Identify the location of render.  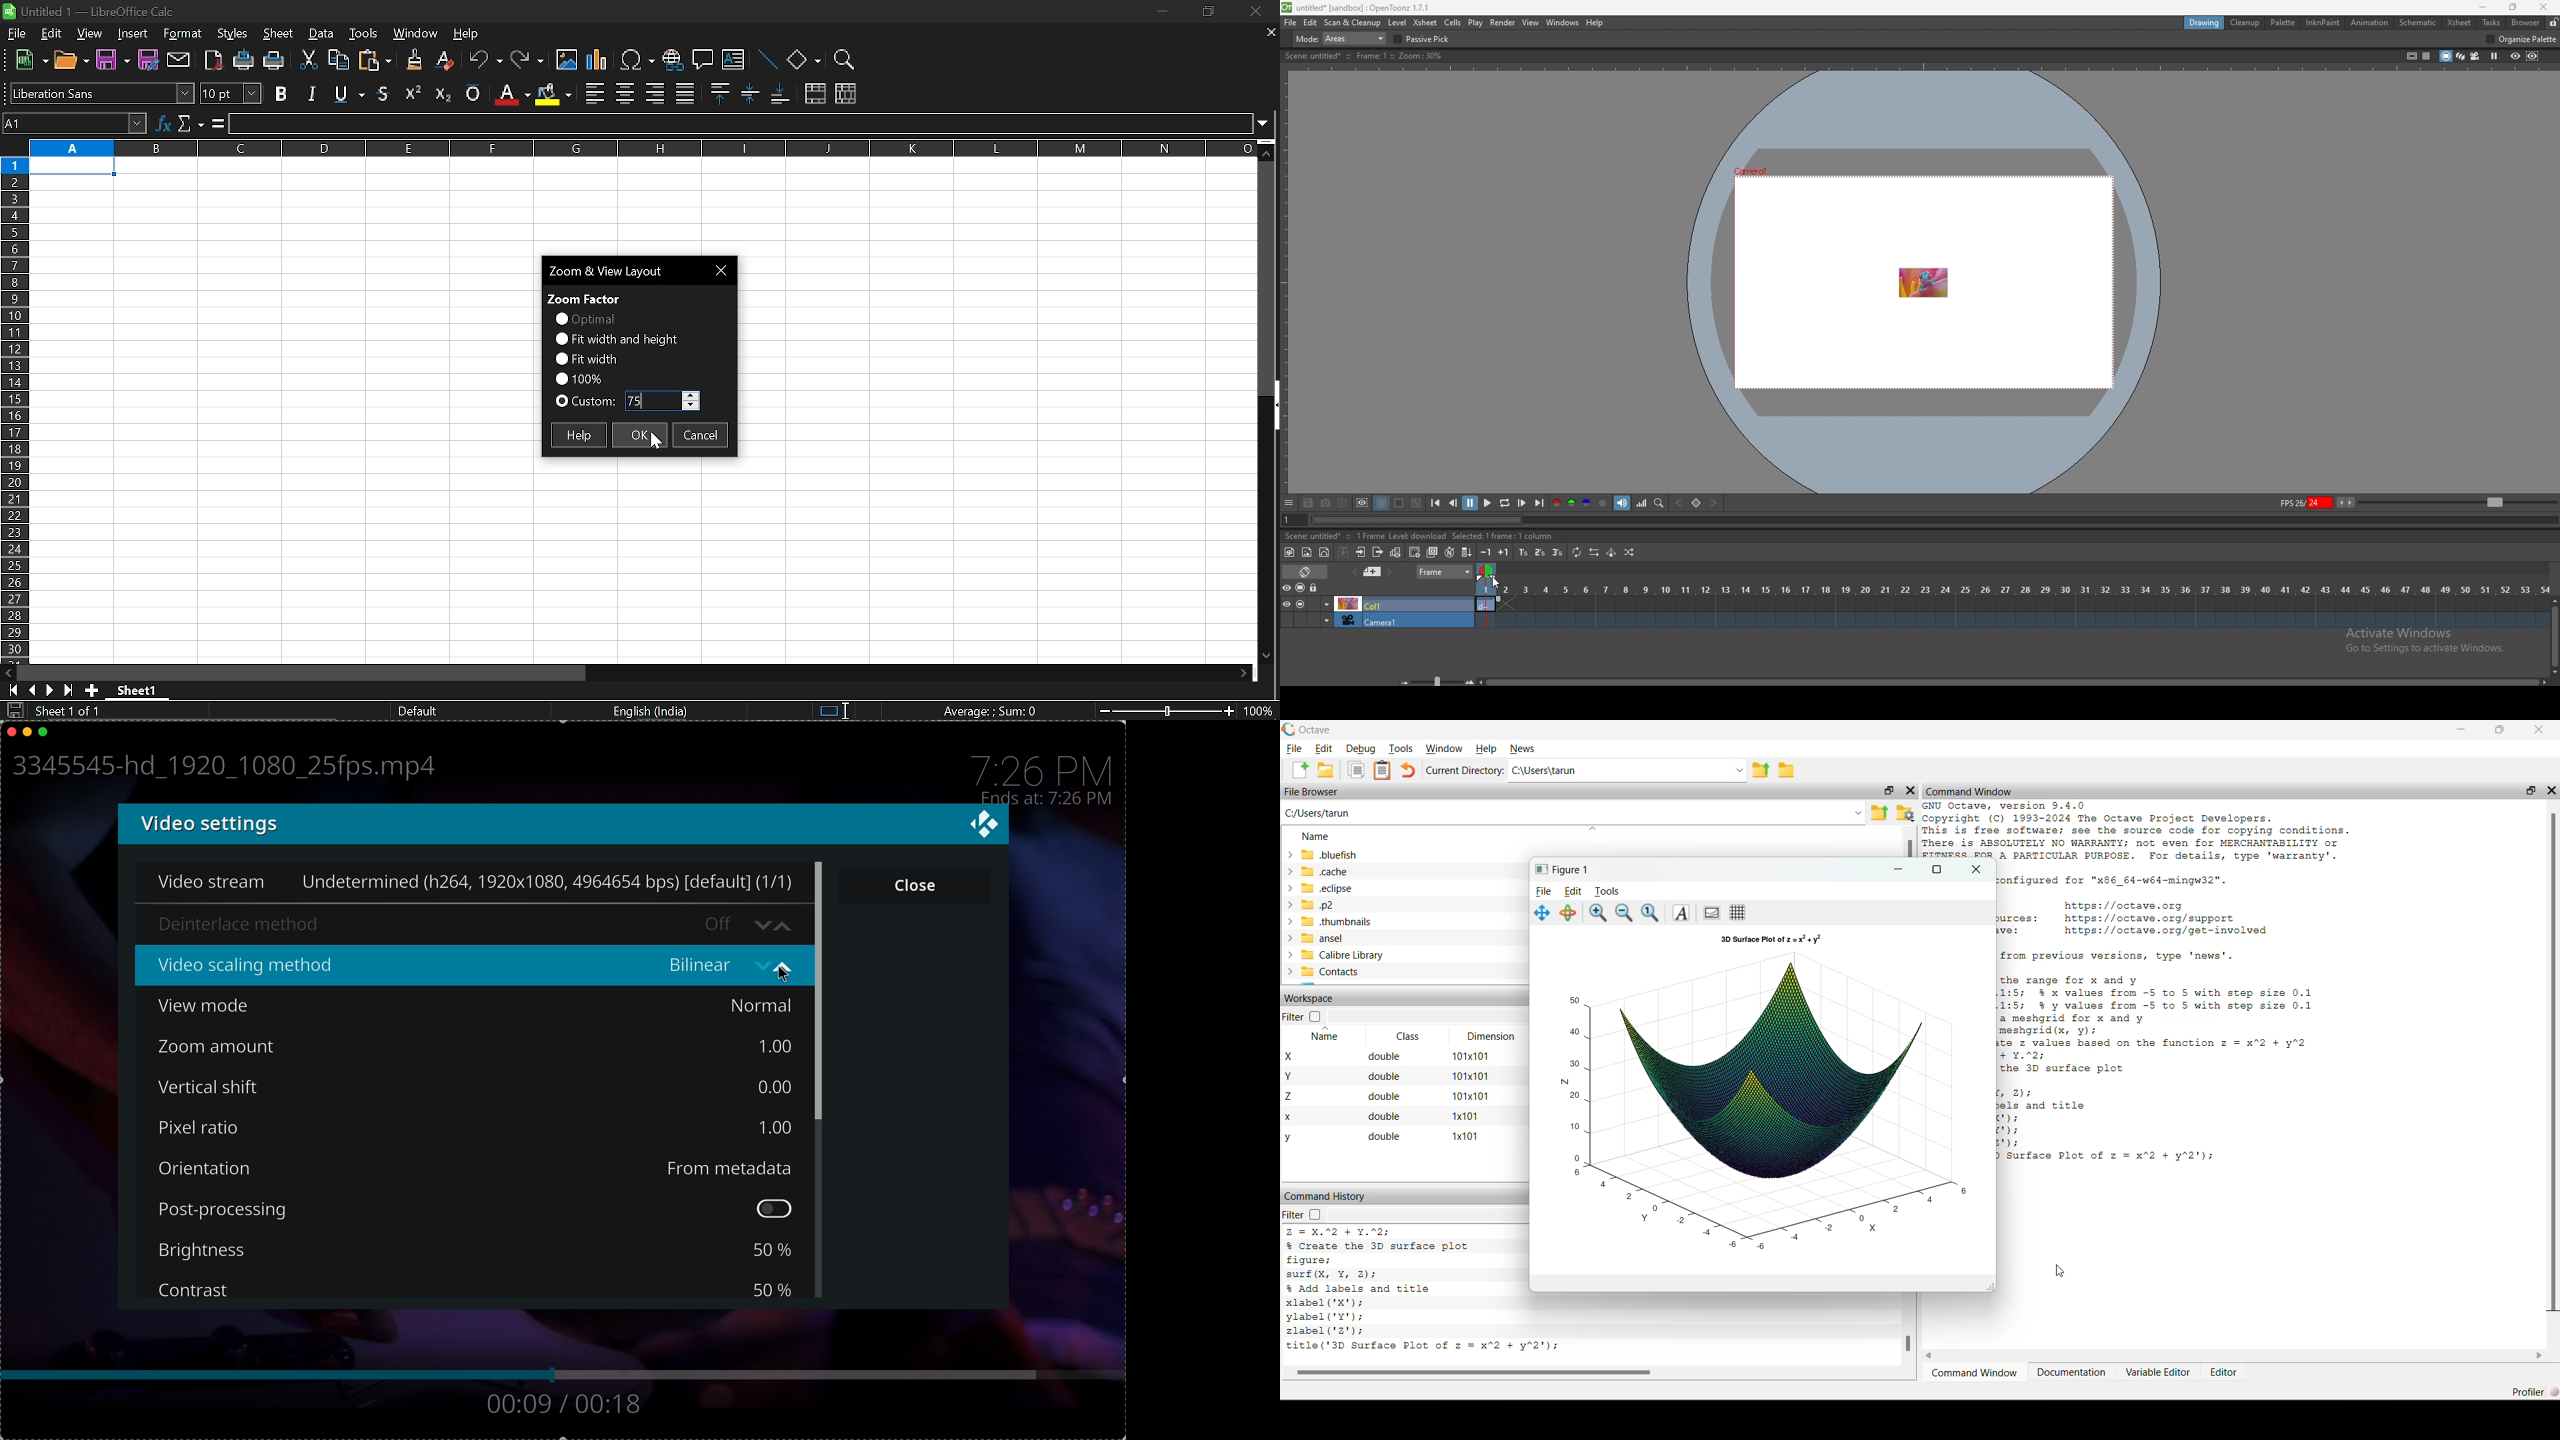
(1503, 23).